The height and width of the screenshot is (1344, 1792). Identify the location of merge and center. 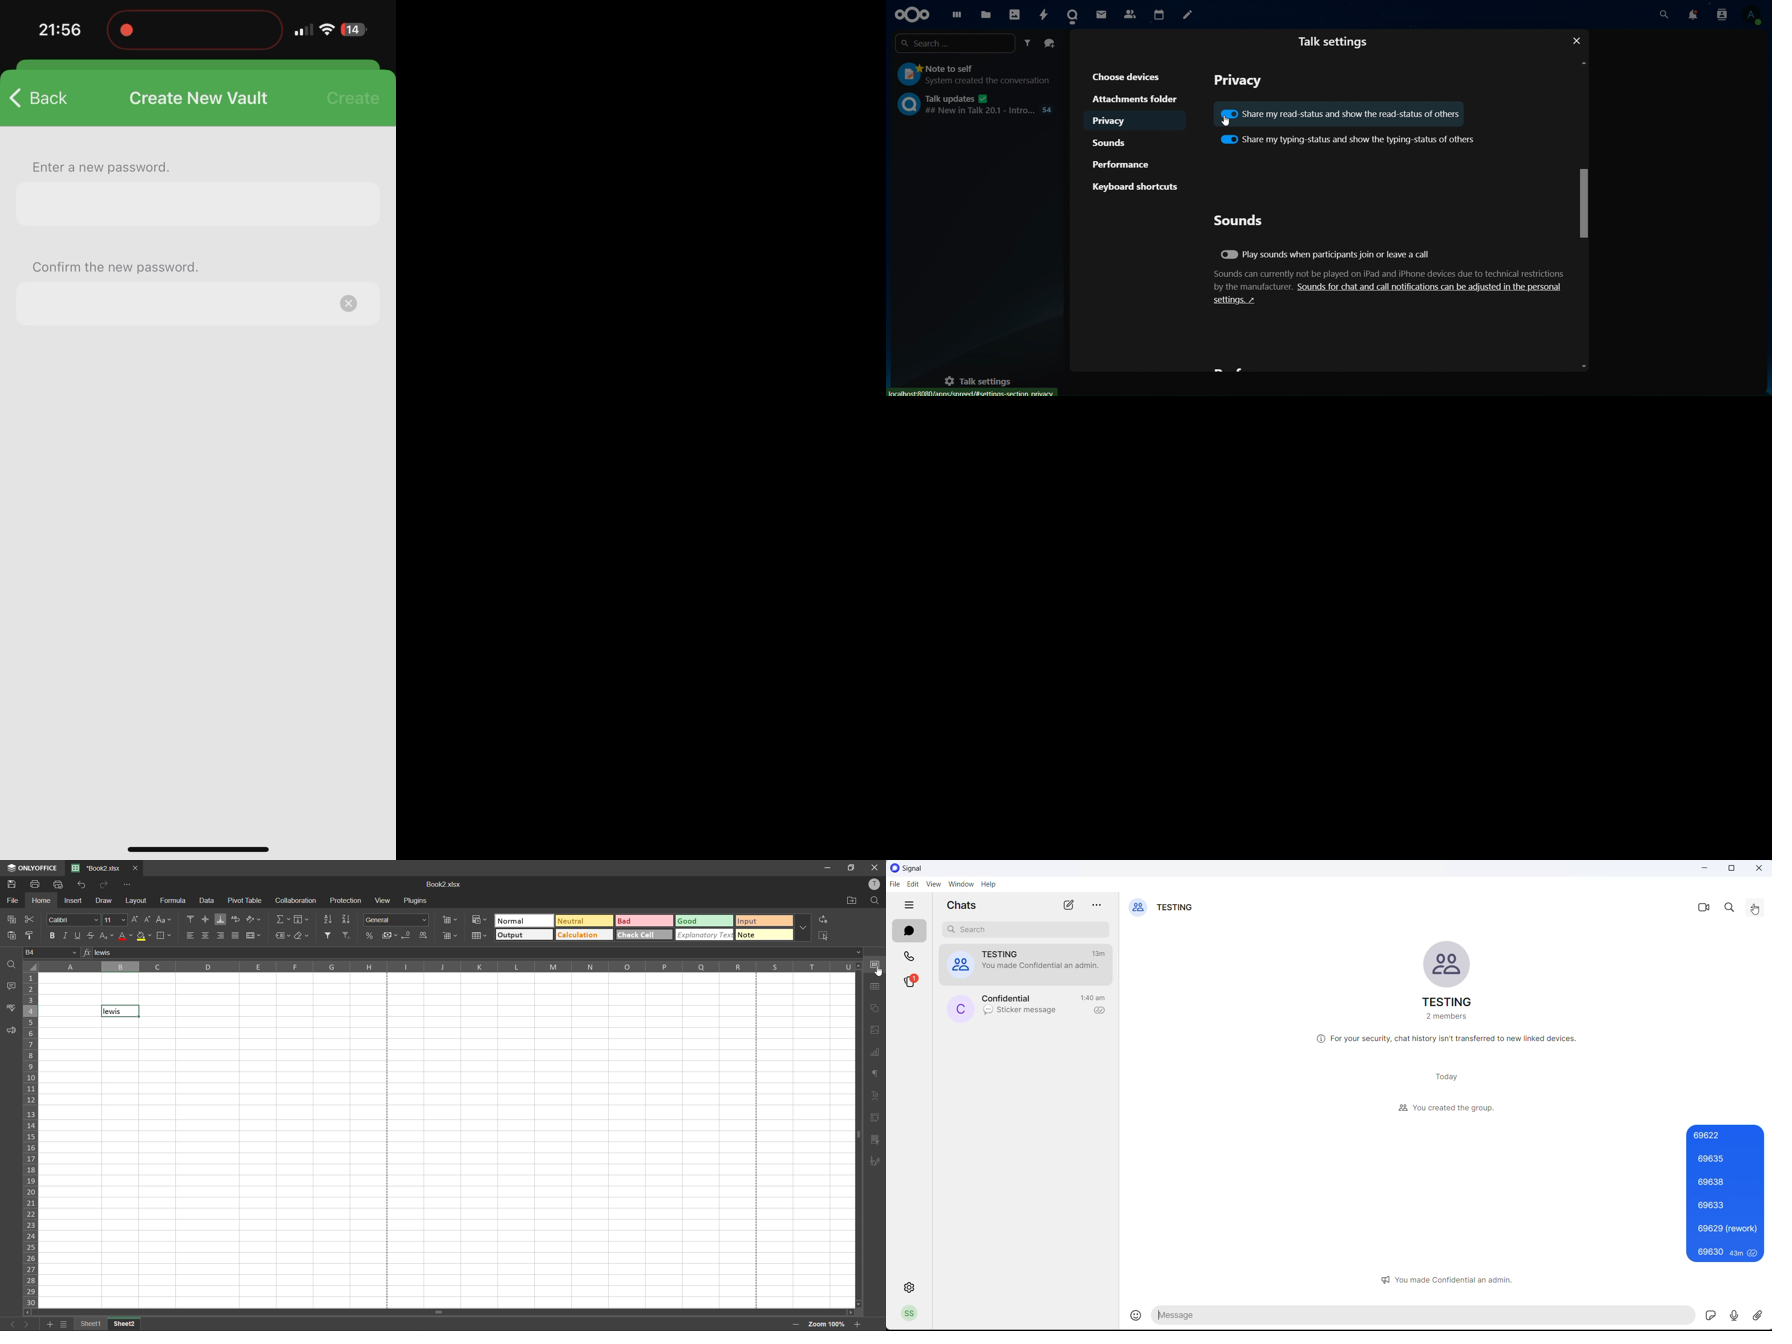
(254, 936).